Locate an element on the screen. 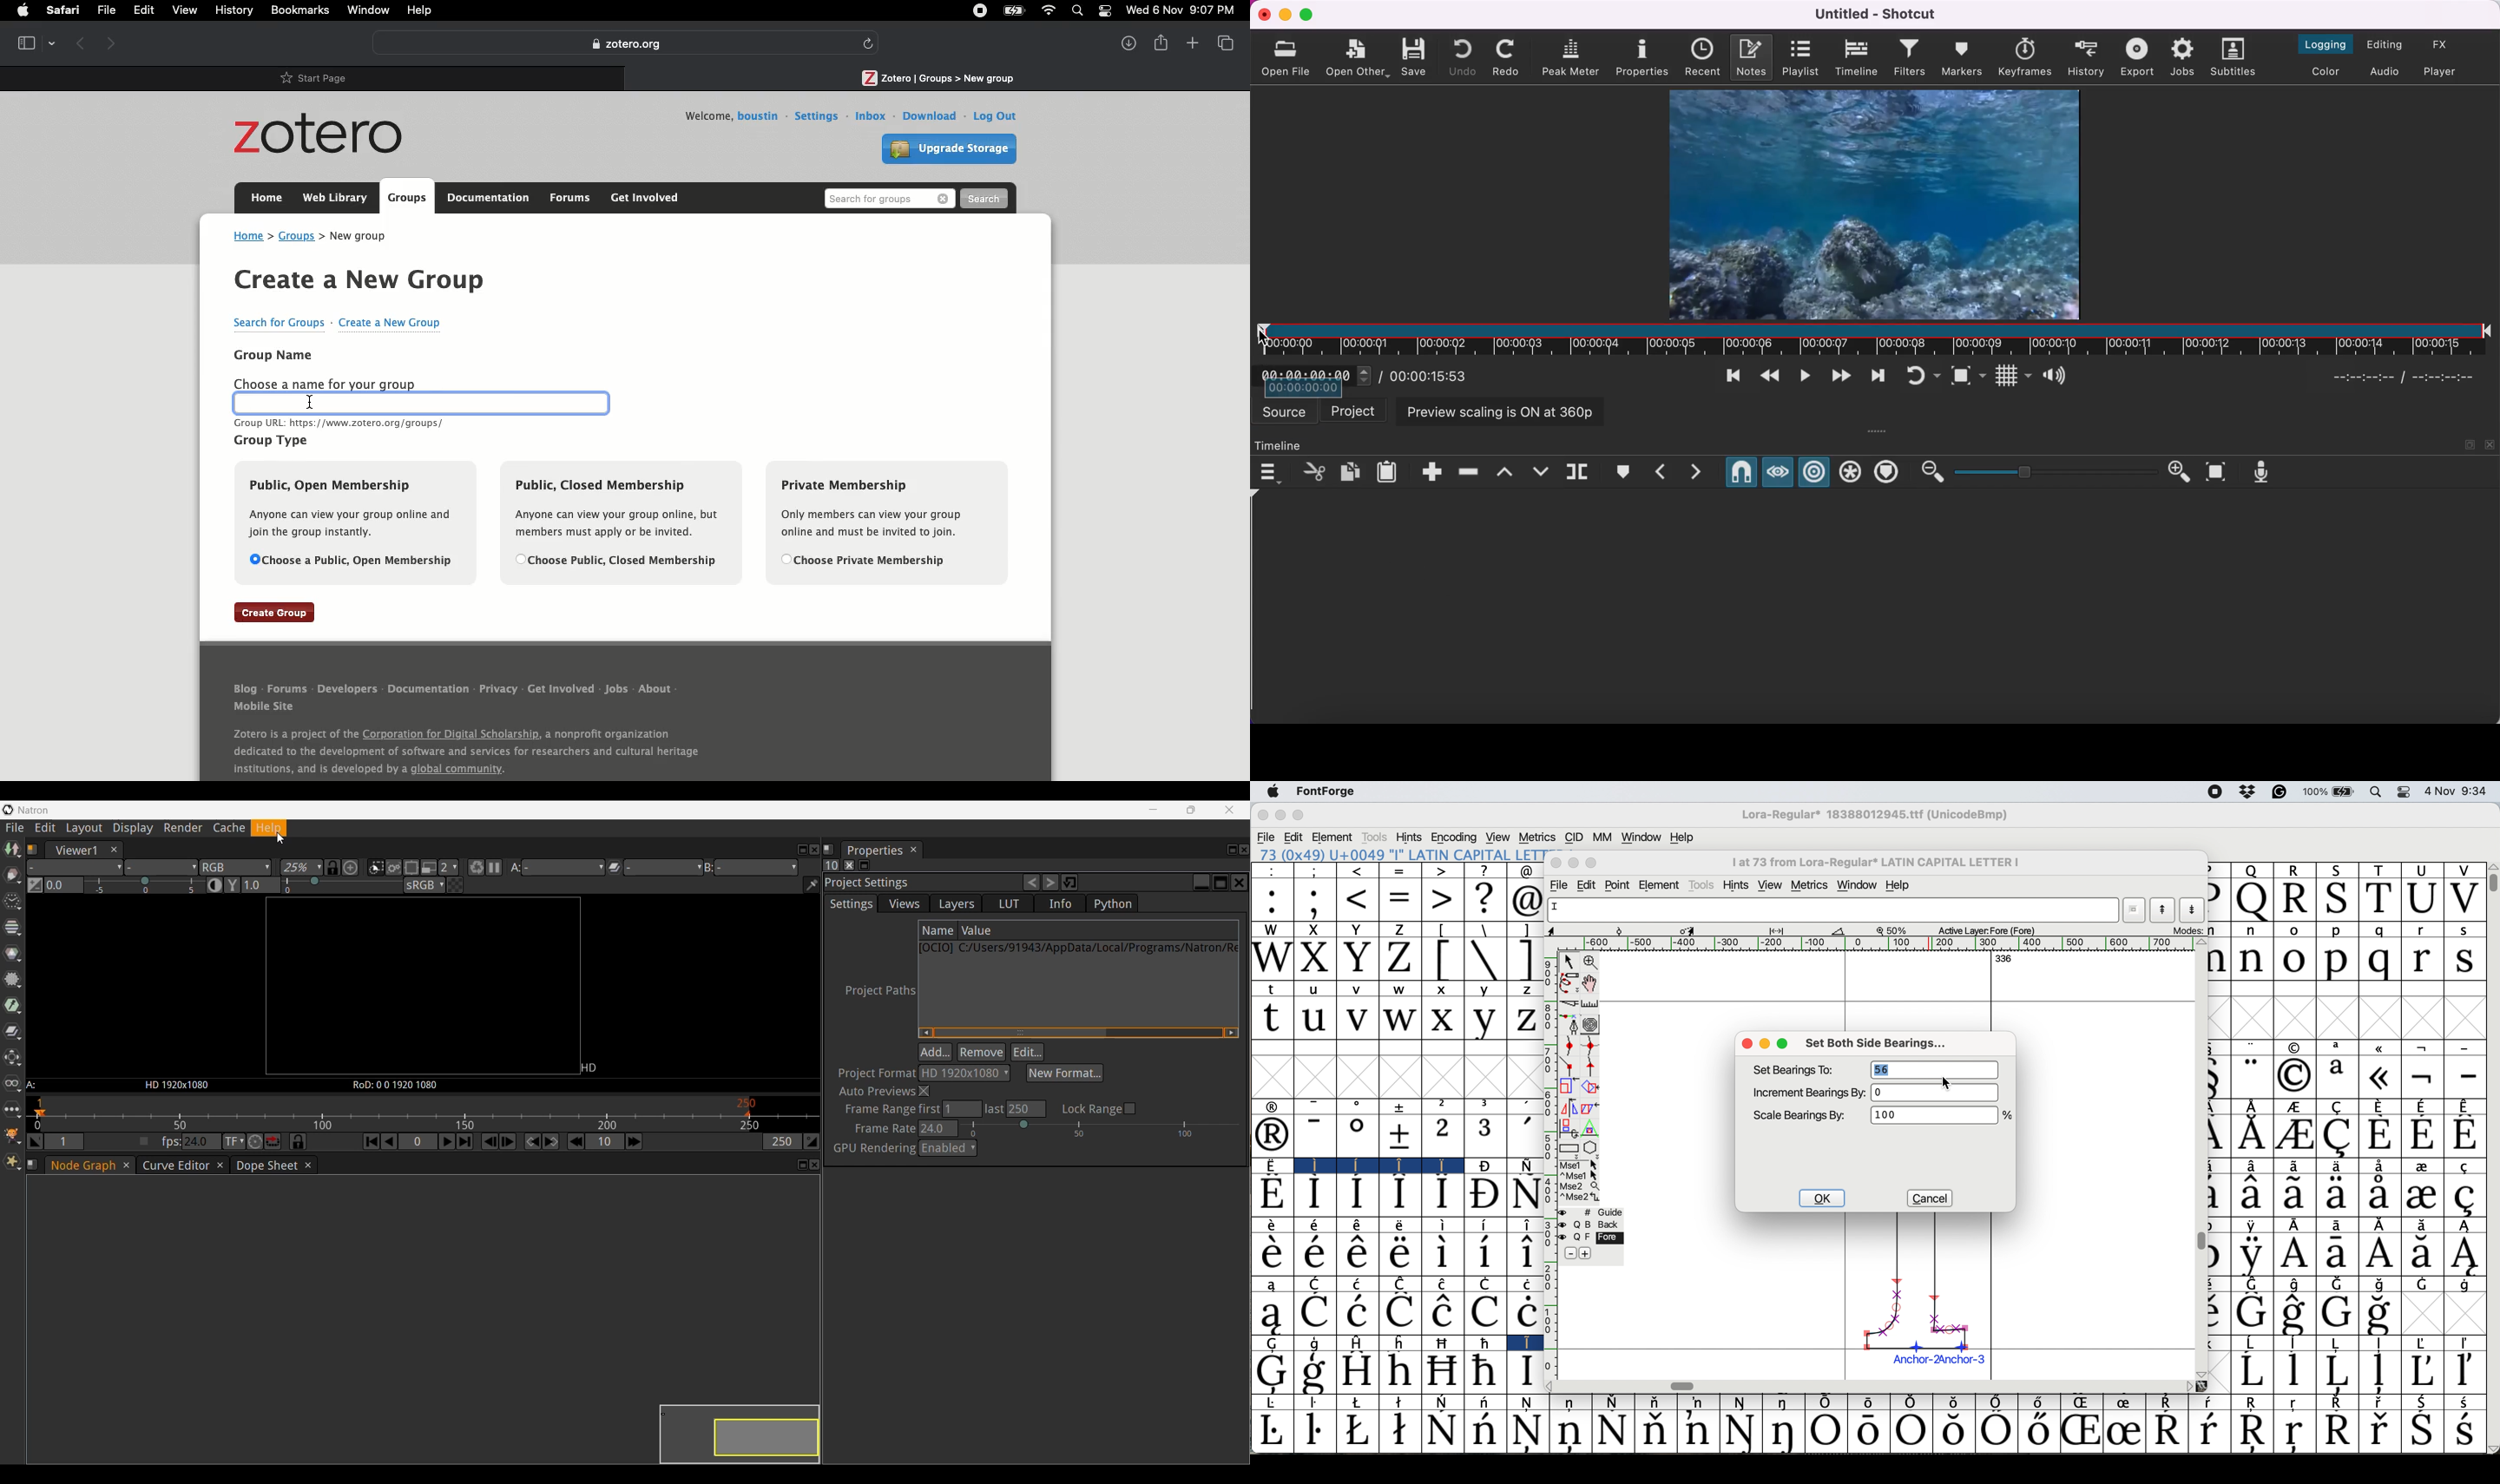  T is located at coordinates (2380, 898).